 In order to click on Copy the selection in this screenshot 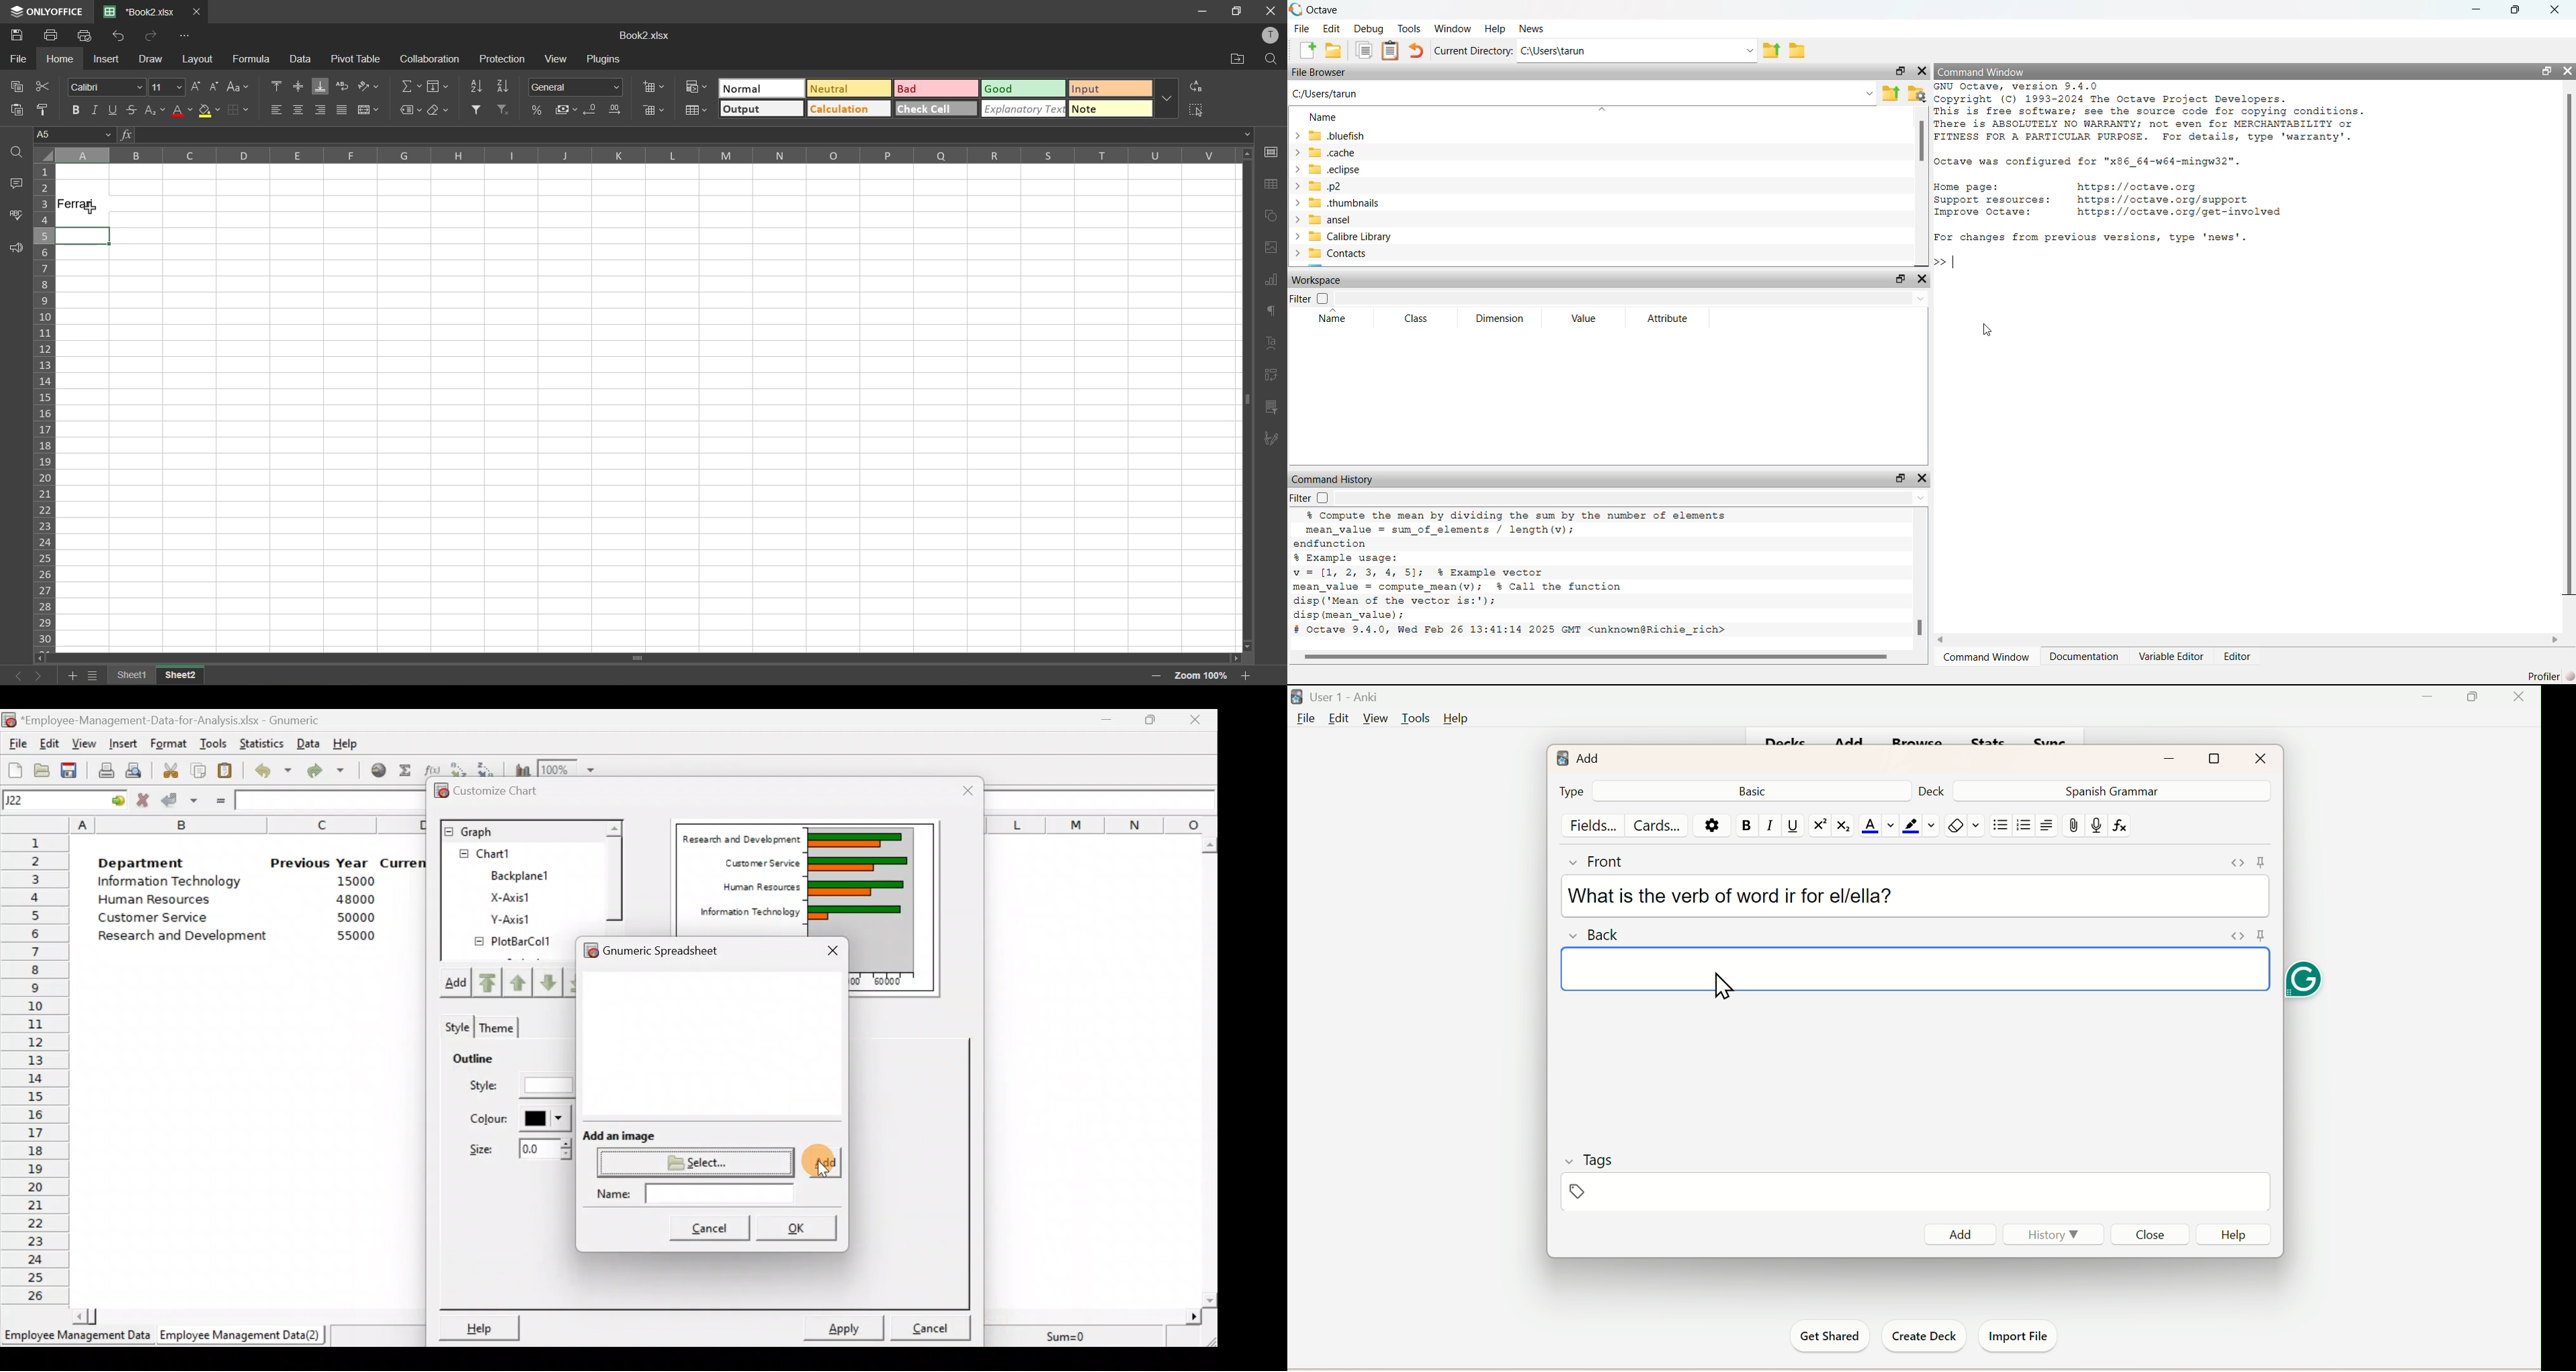, I will do `click(202, 771)`.